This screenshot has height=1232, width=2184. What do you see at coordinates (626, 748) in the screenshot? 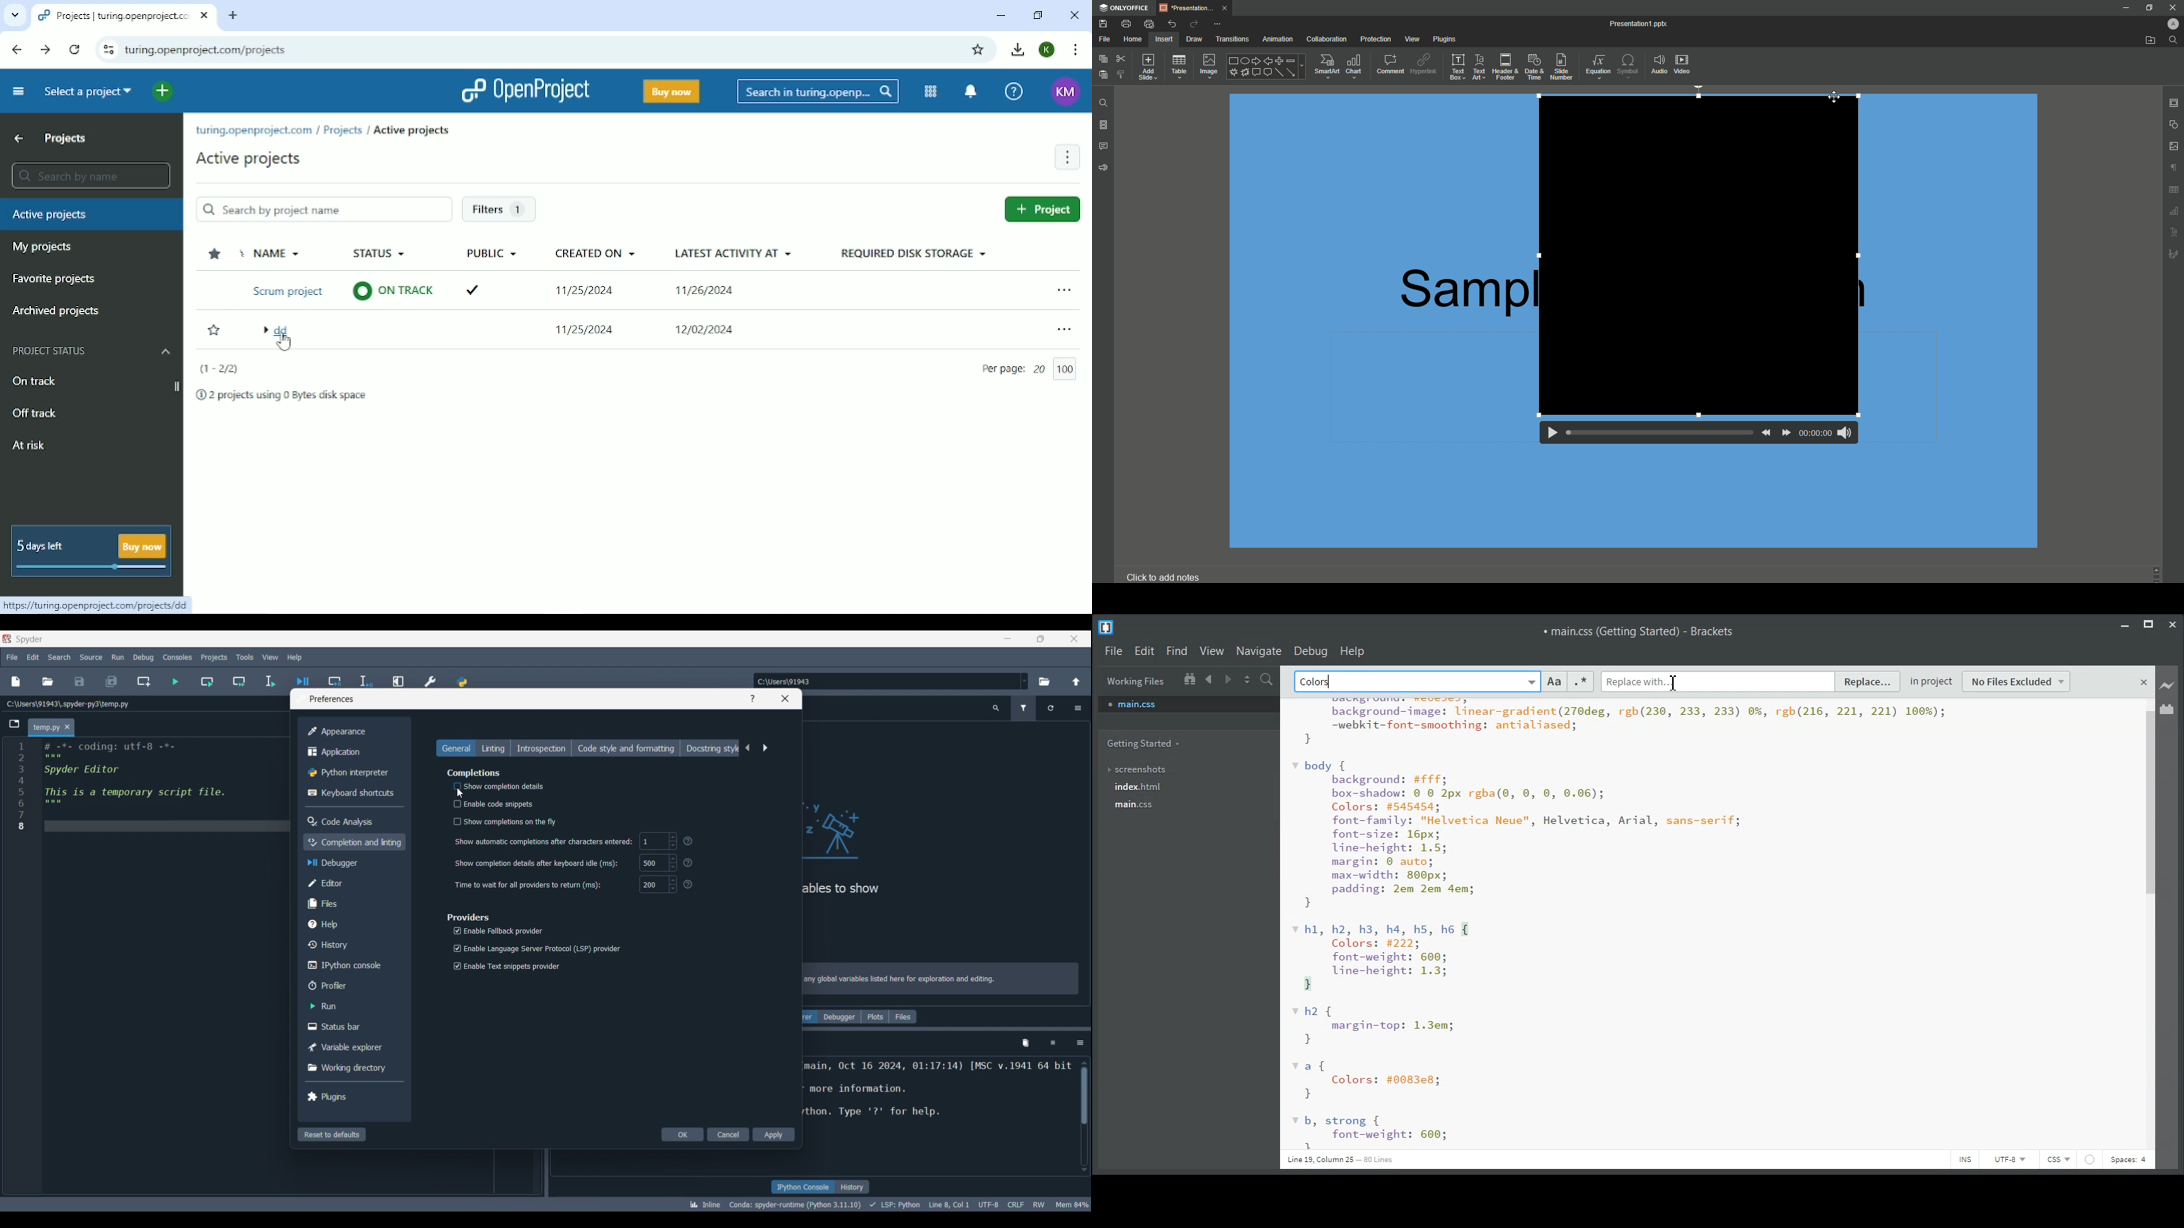
I see `Code style and formatting` at bounding box center [626, 748].